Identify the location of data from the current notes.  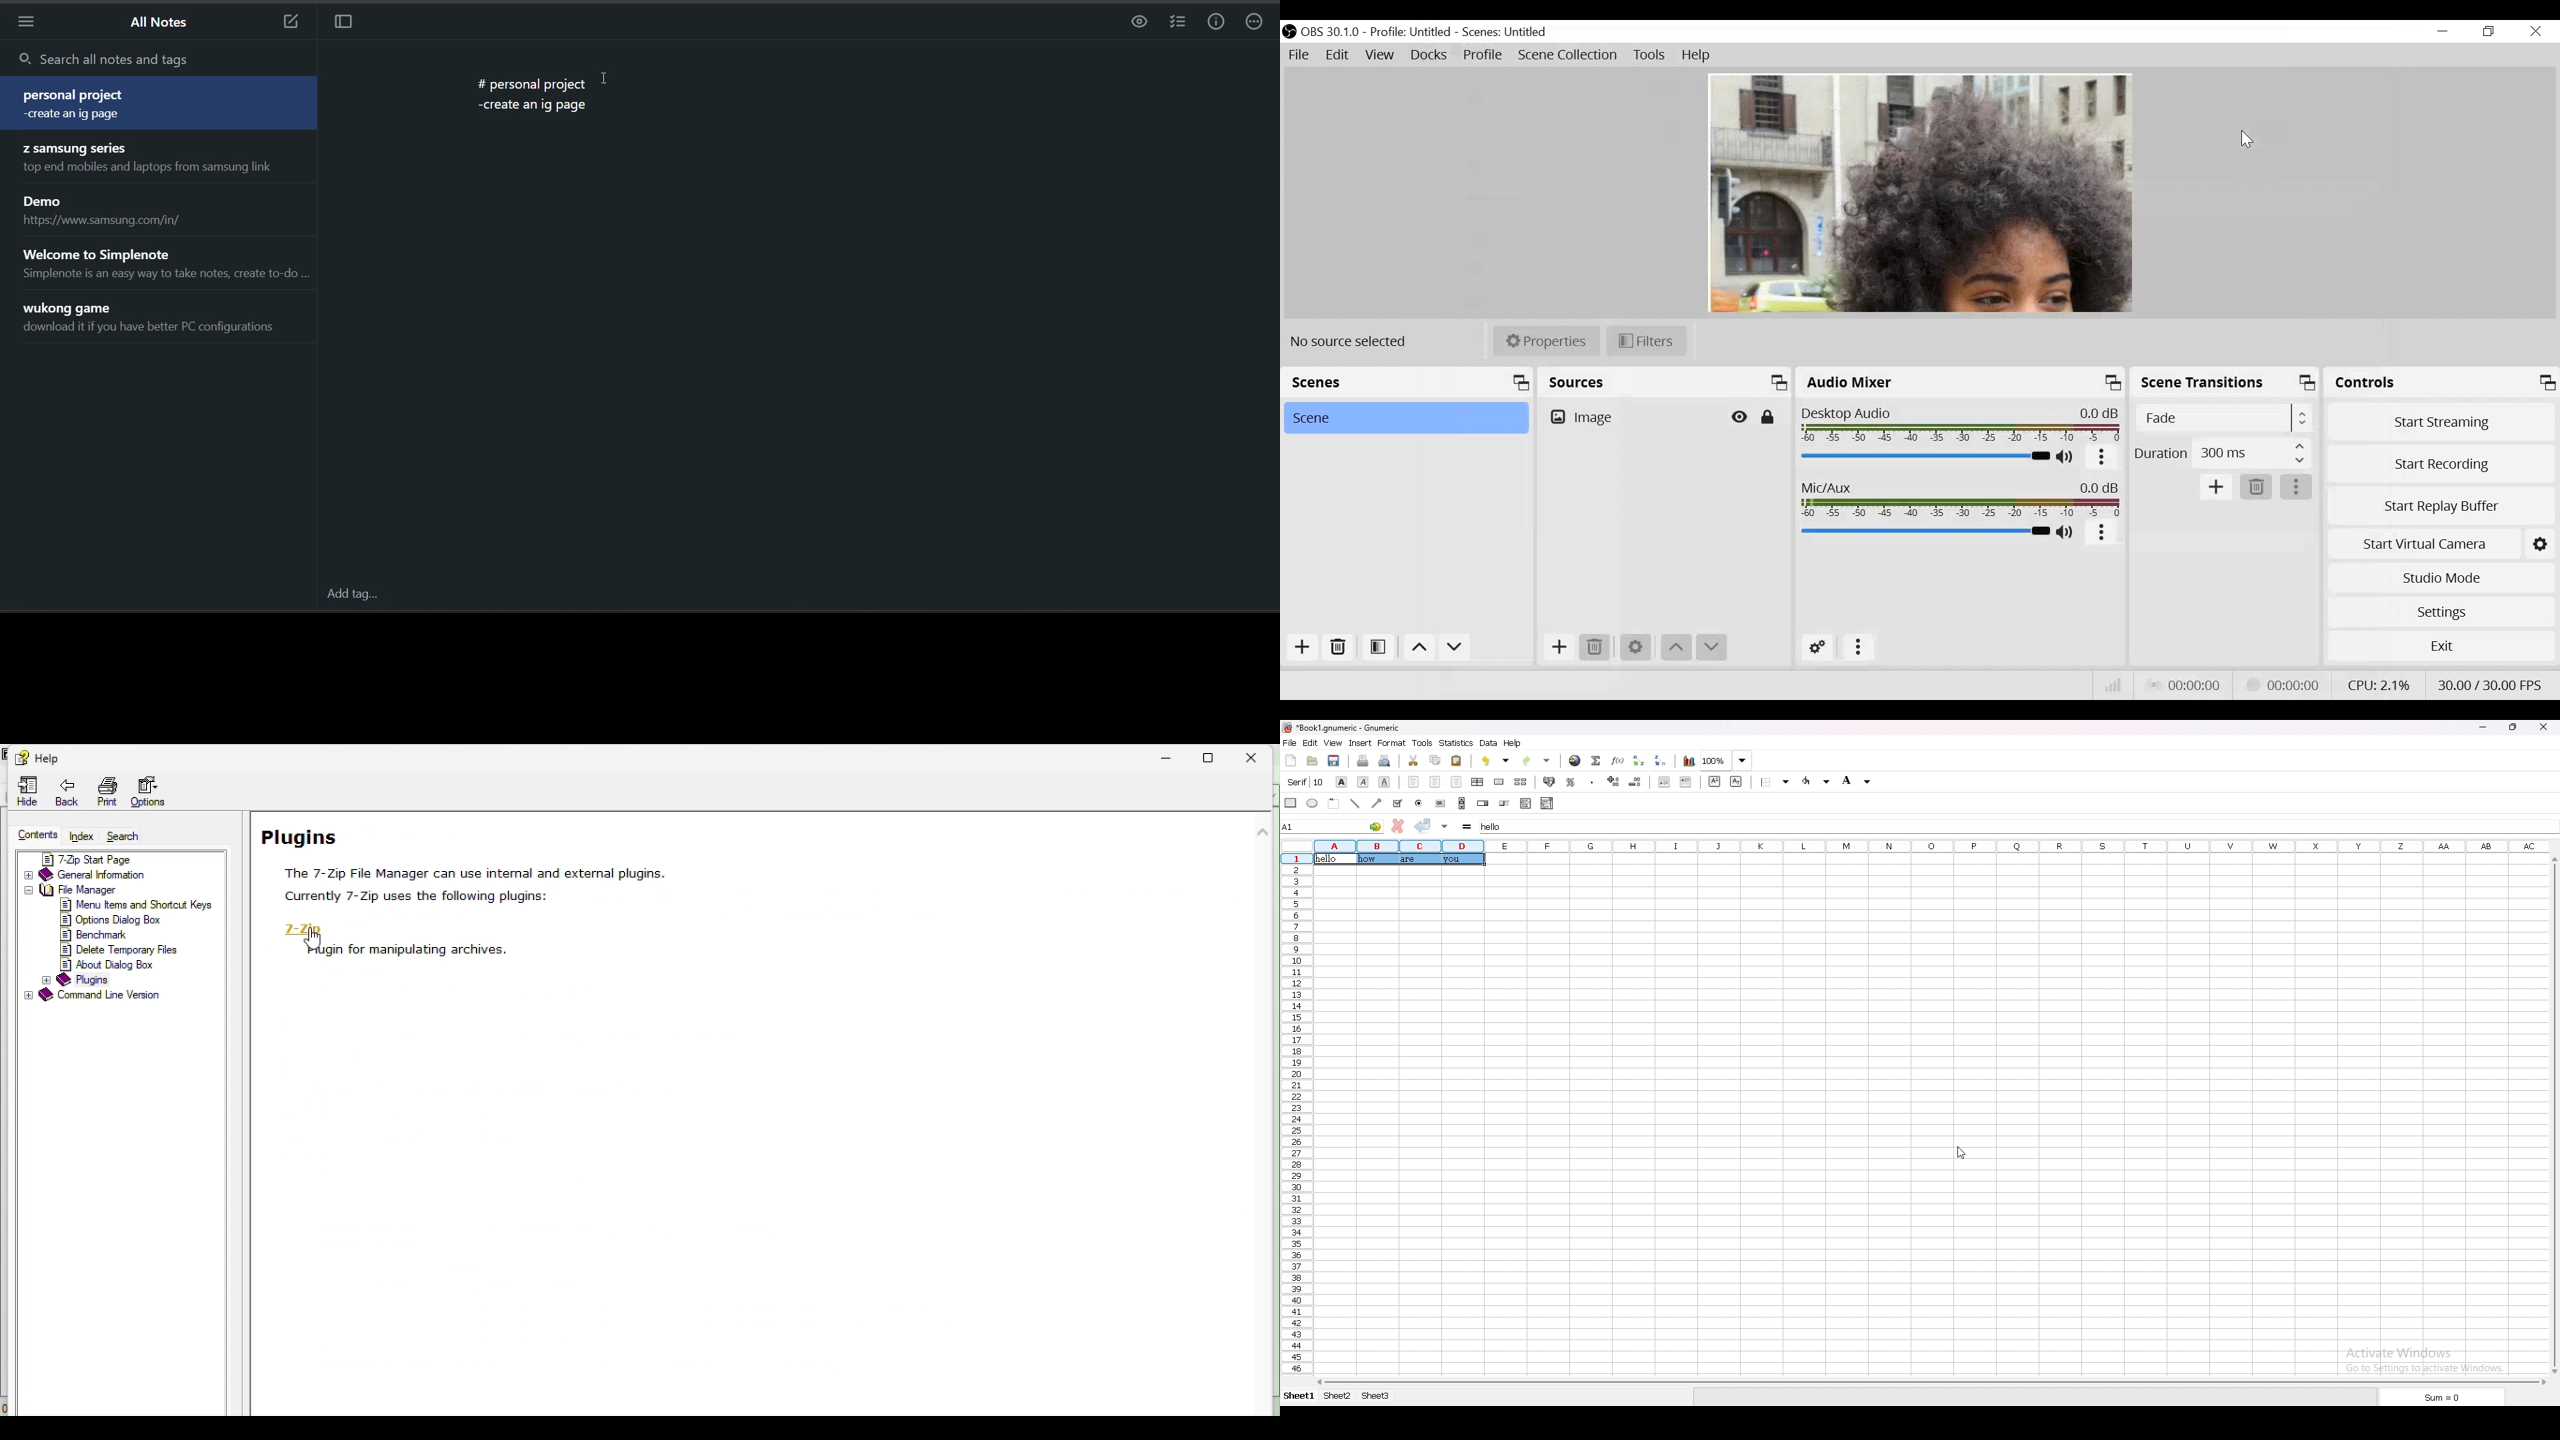
(542, 99).